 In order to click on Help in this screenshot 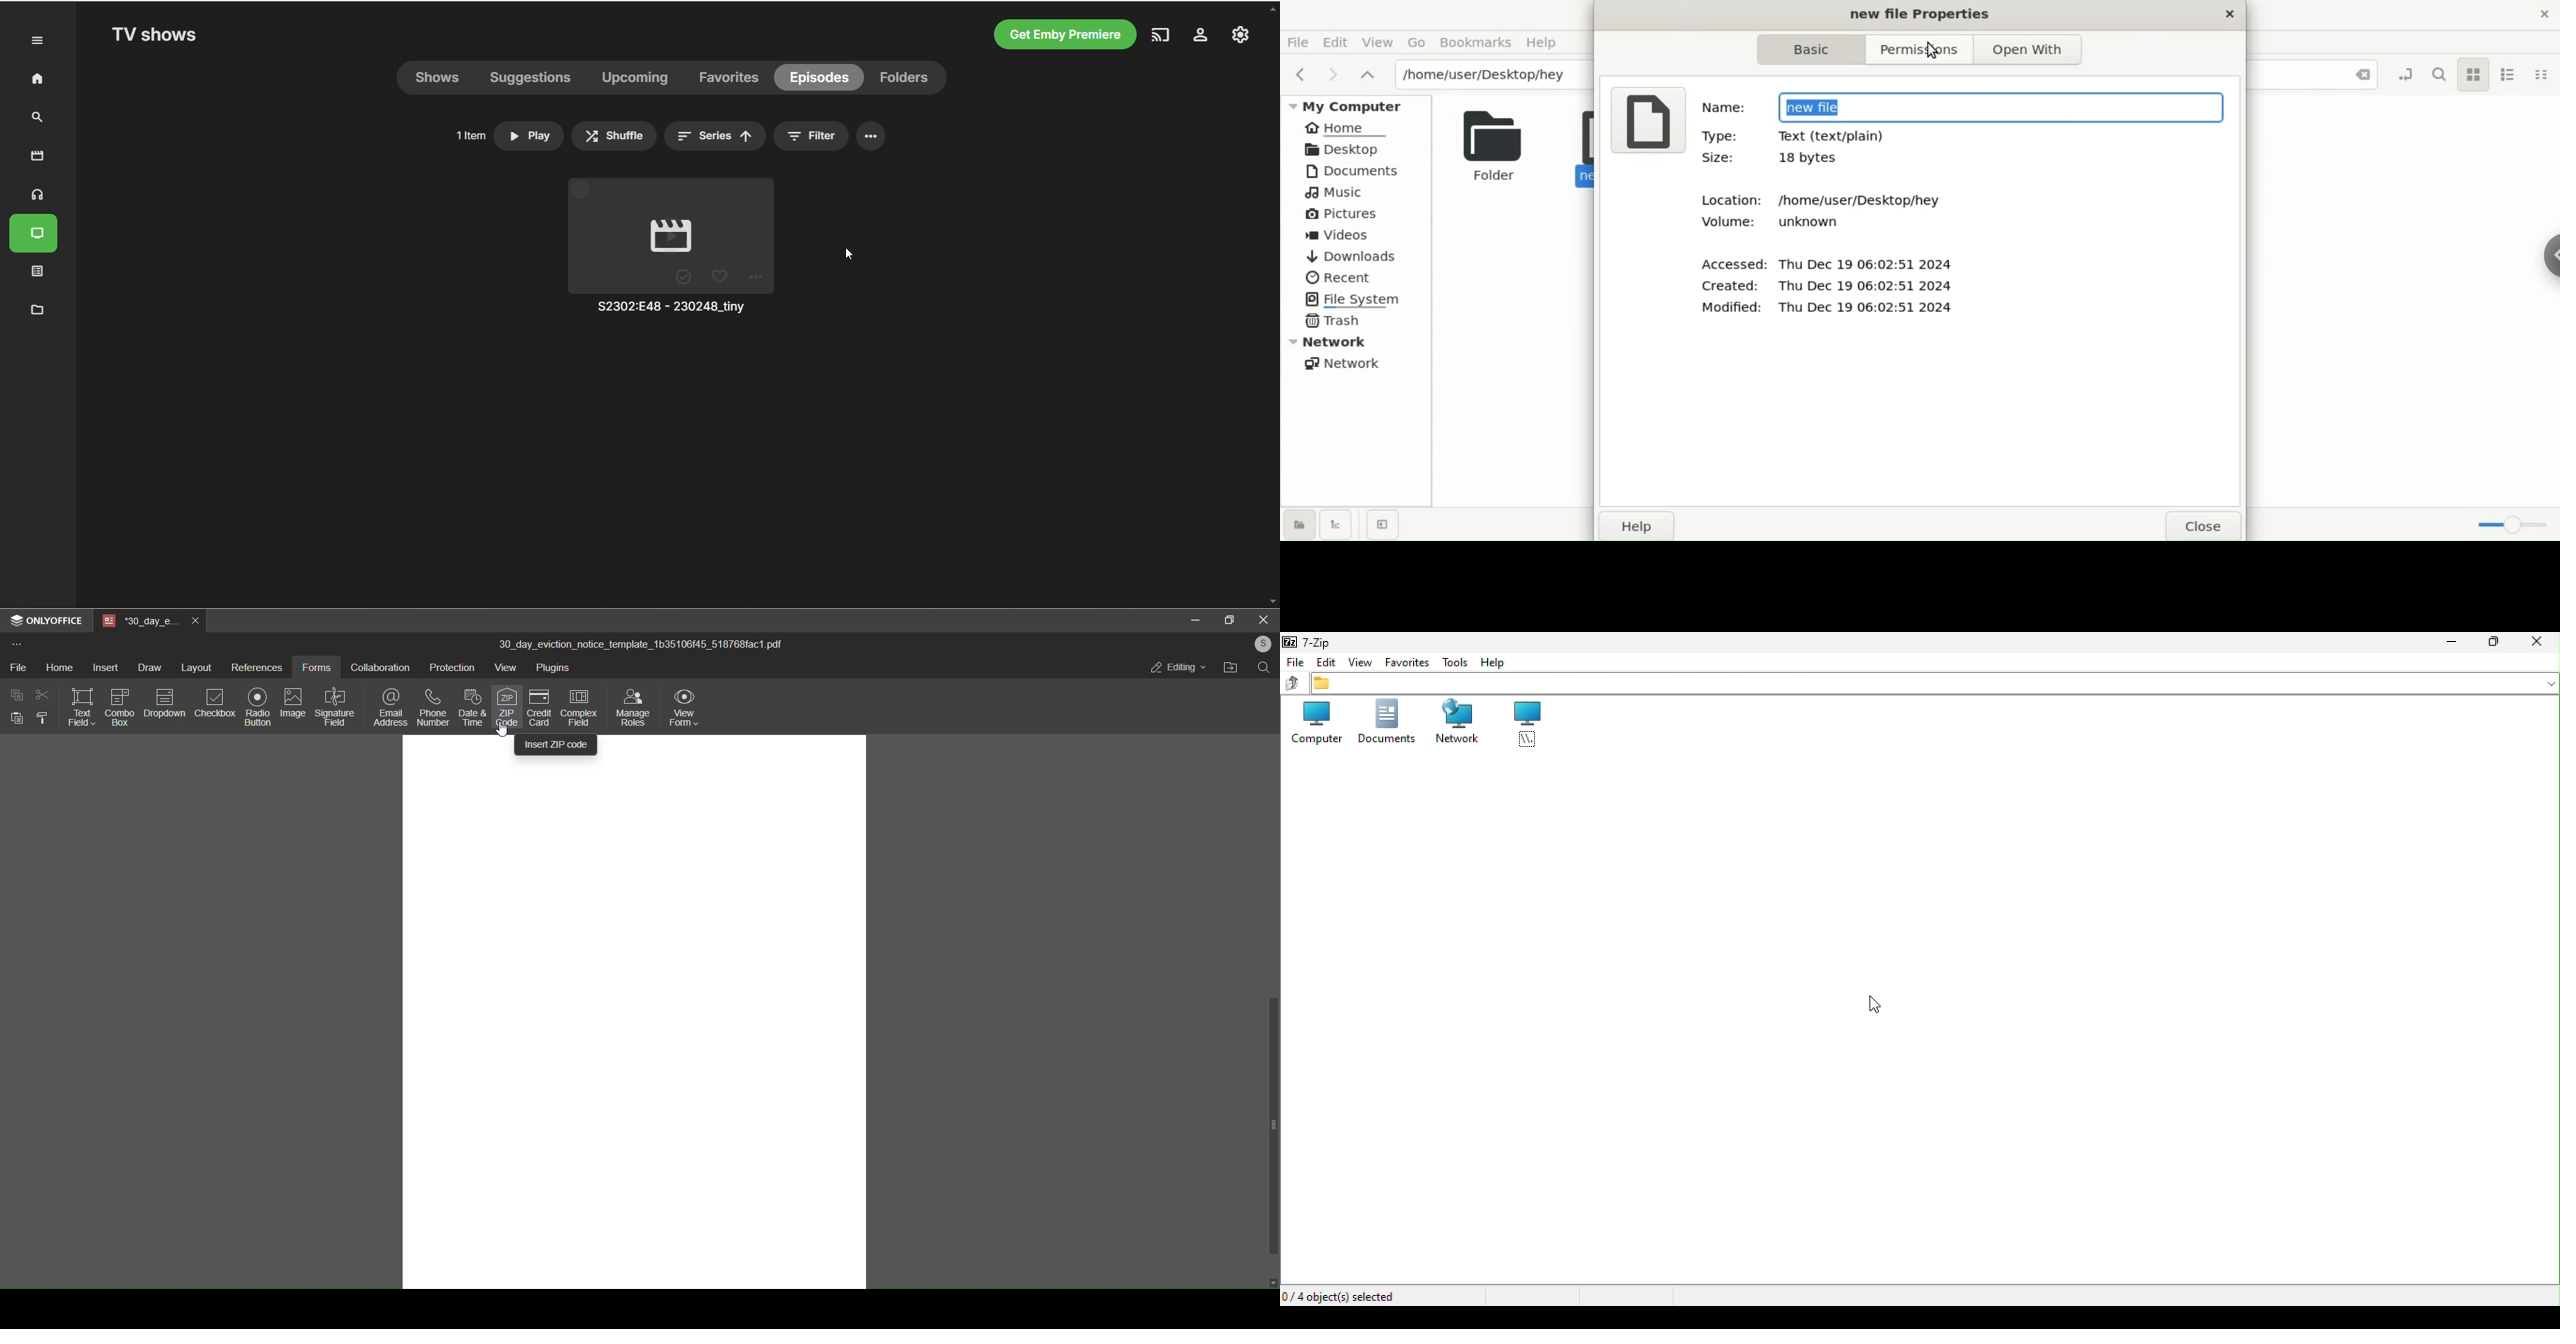, I will do `click(1636, 525)`.